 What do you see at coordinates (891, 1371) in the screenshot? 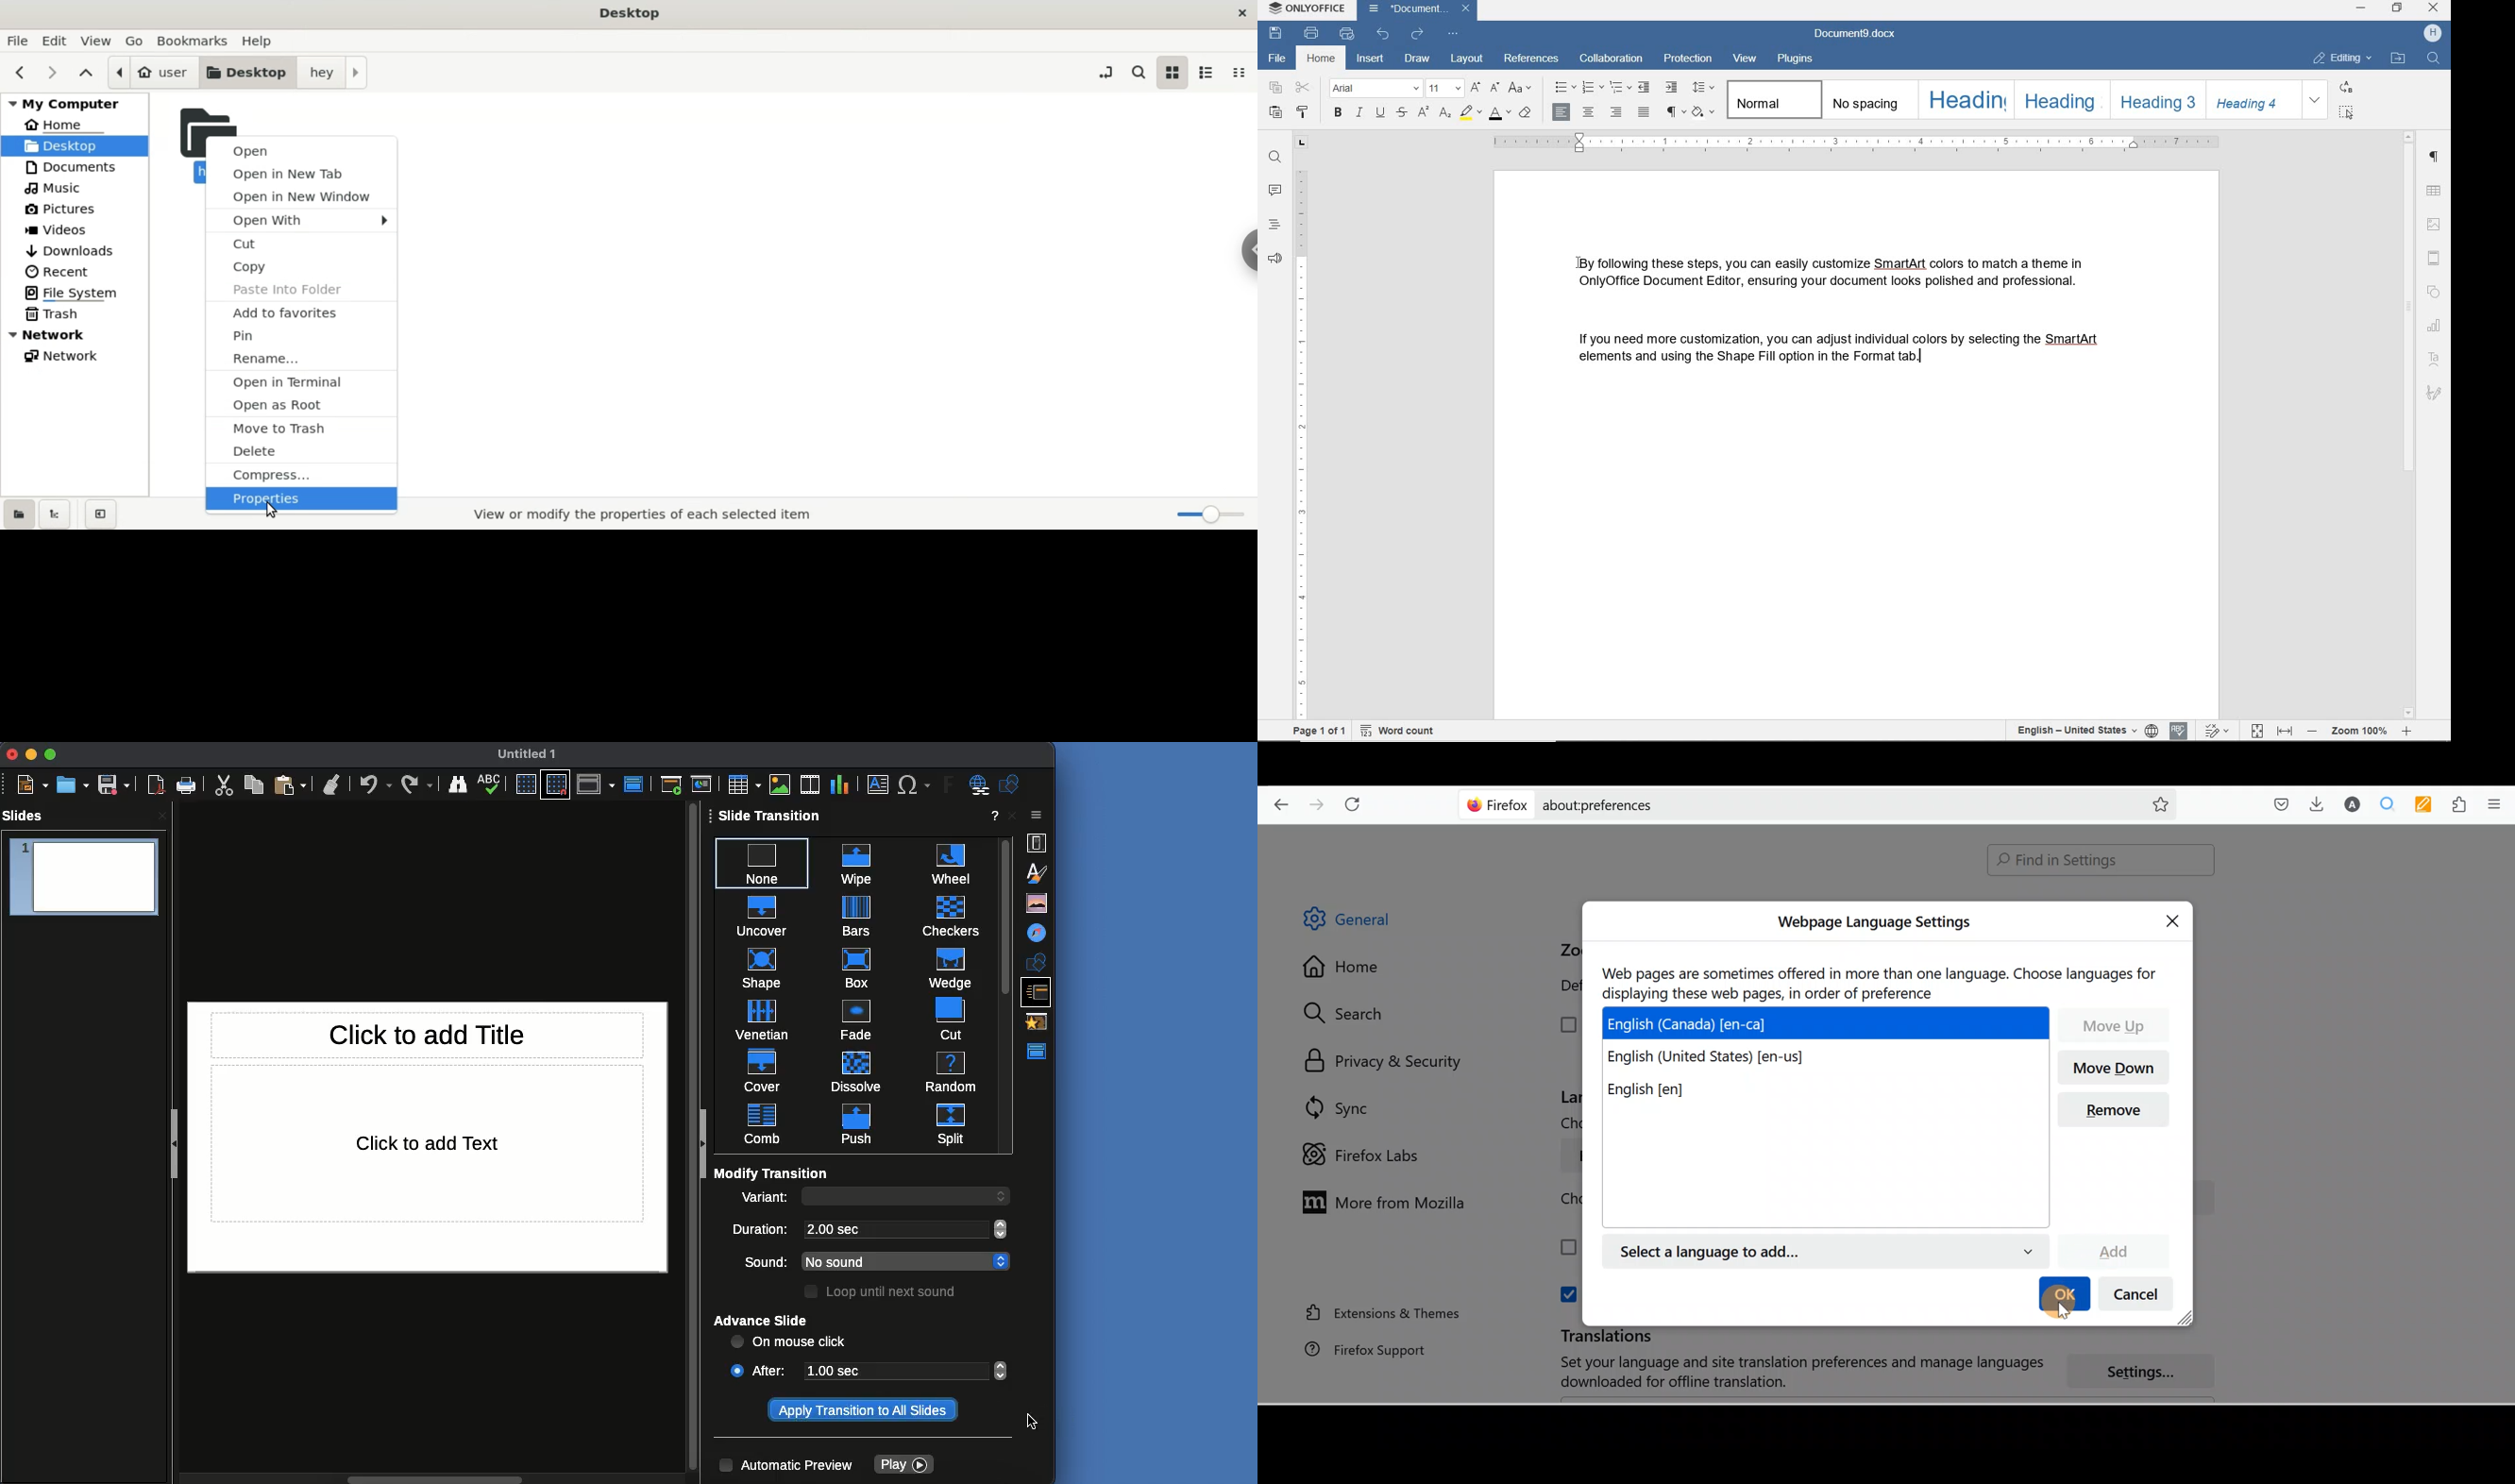
I see `1.00 sec` at bounding box center [891, 1371].